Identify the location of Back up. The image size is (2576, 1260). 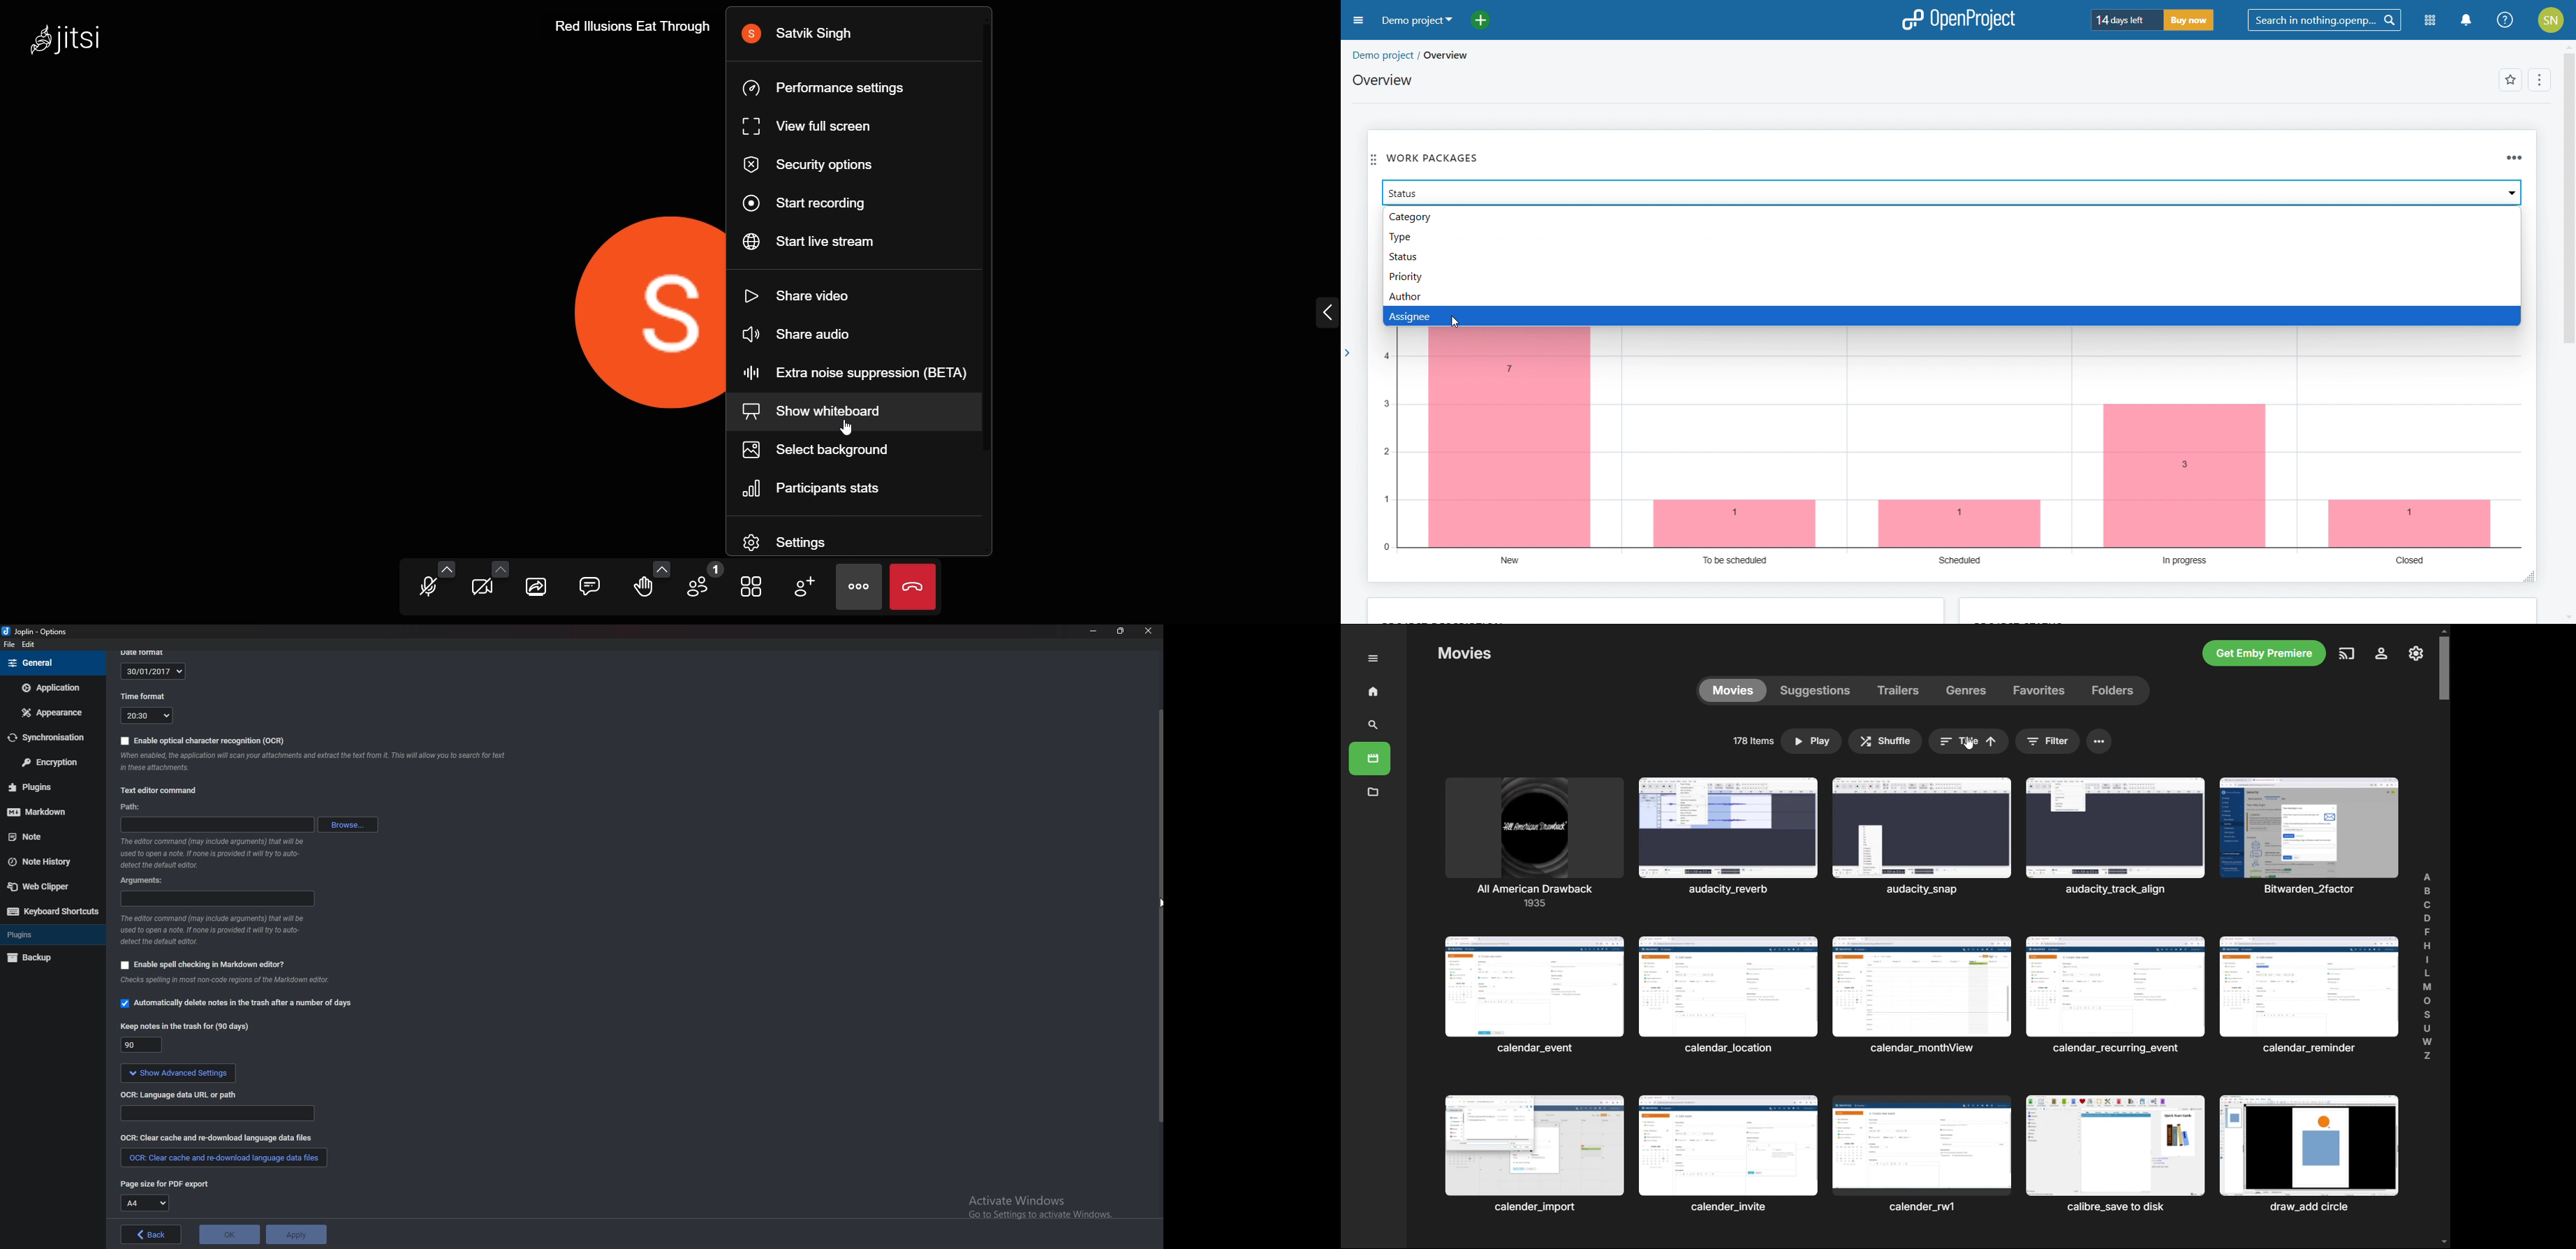
(48, 957).